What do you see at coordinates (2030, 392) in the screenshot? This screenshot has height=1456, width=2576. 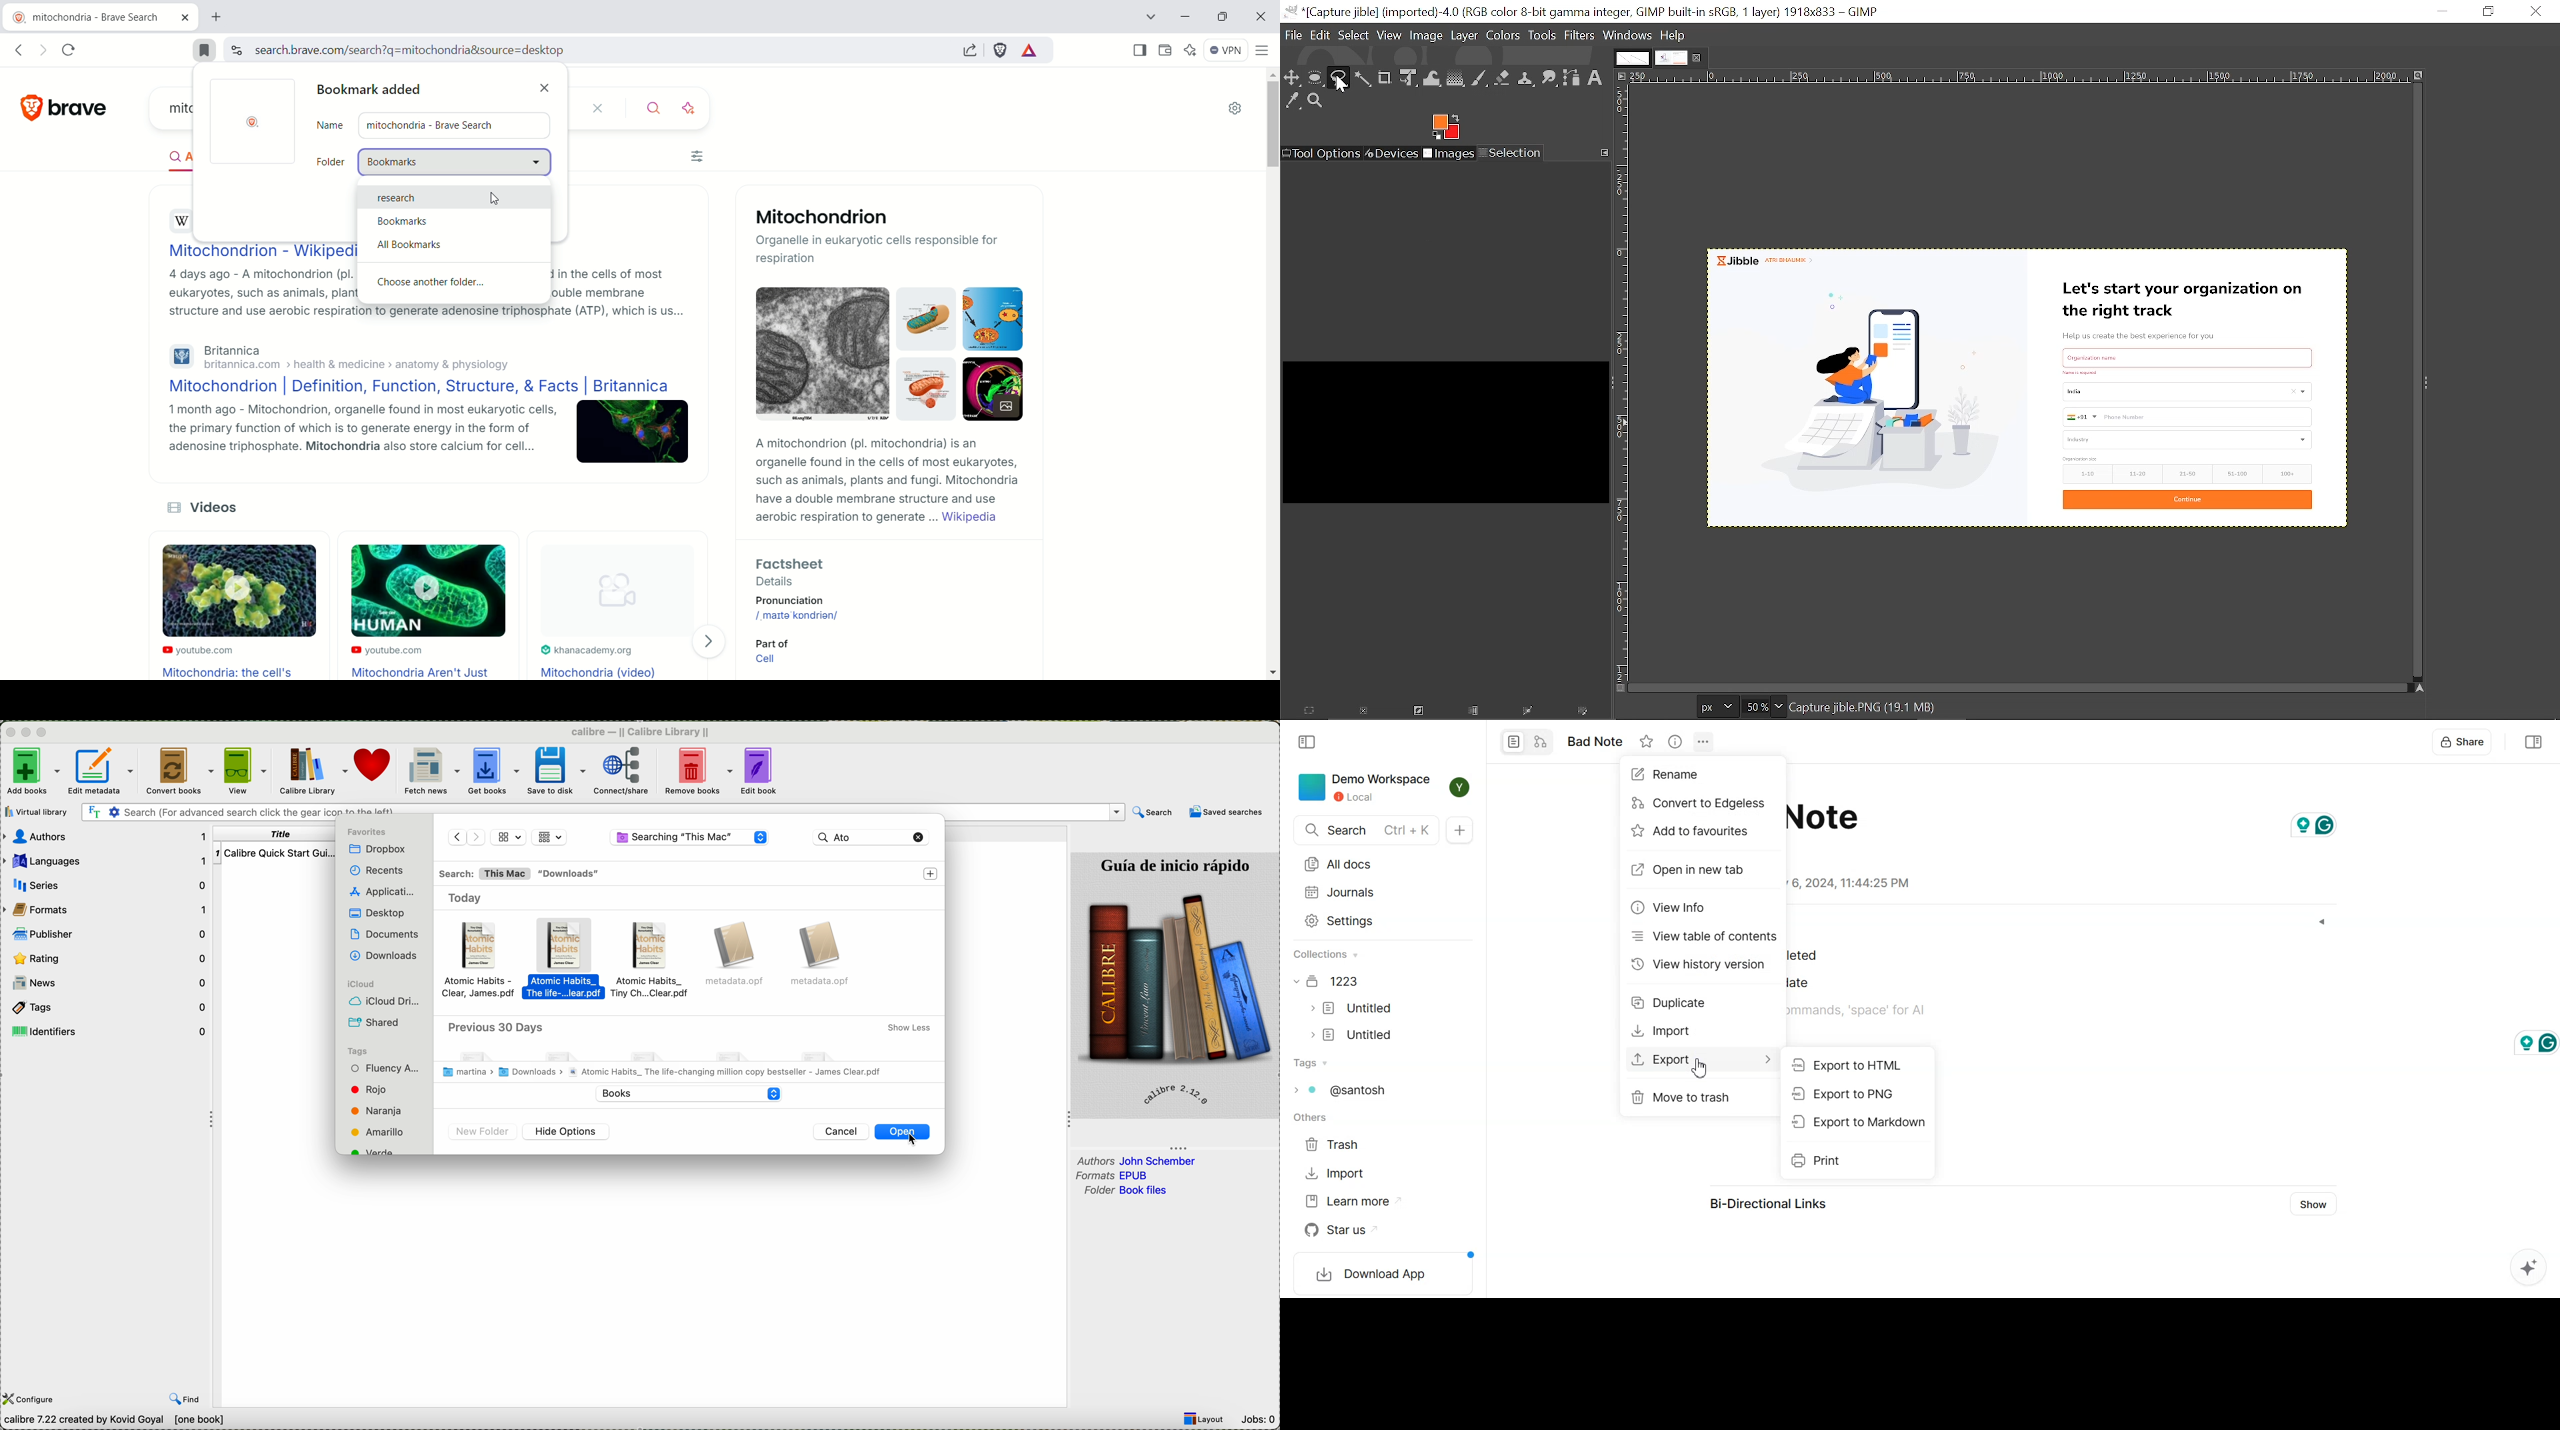 I see `Current image` at bounding box center [2030, 392].